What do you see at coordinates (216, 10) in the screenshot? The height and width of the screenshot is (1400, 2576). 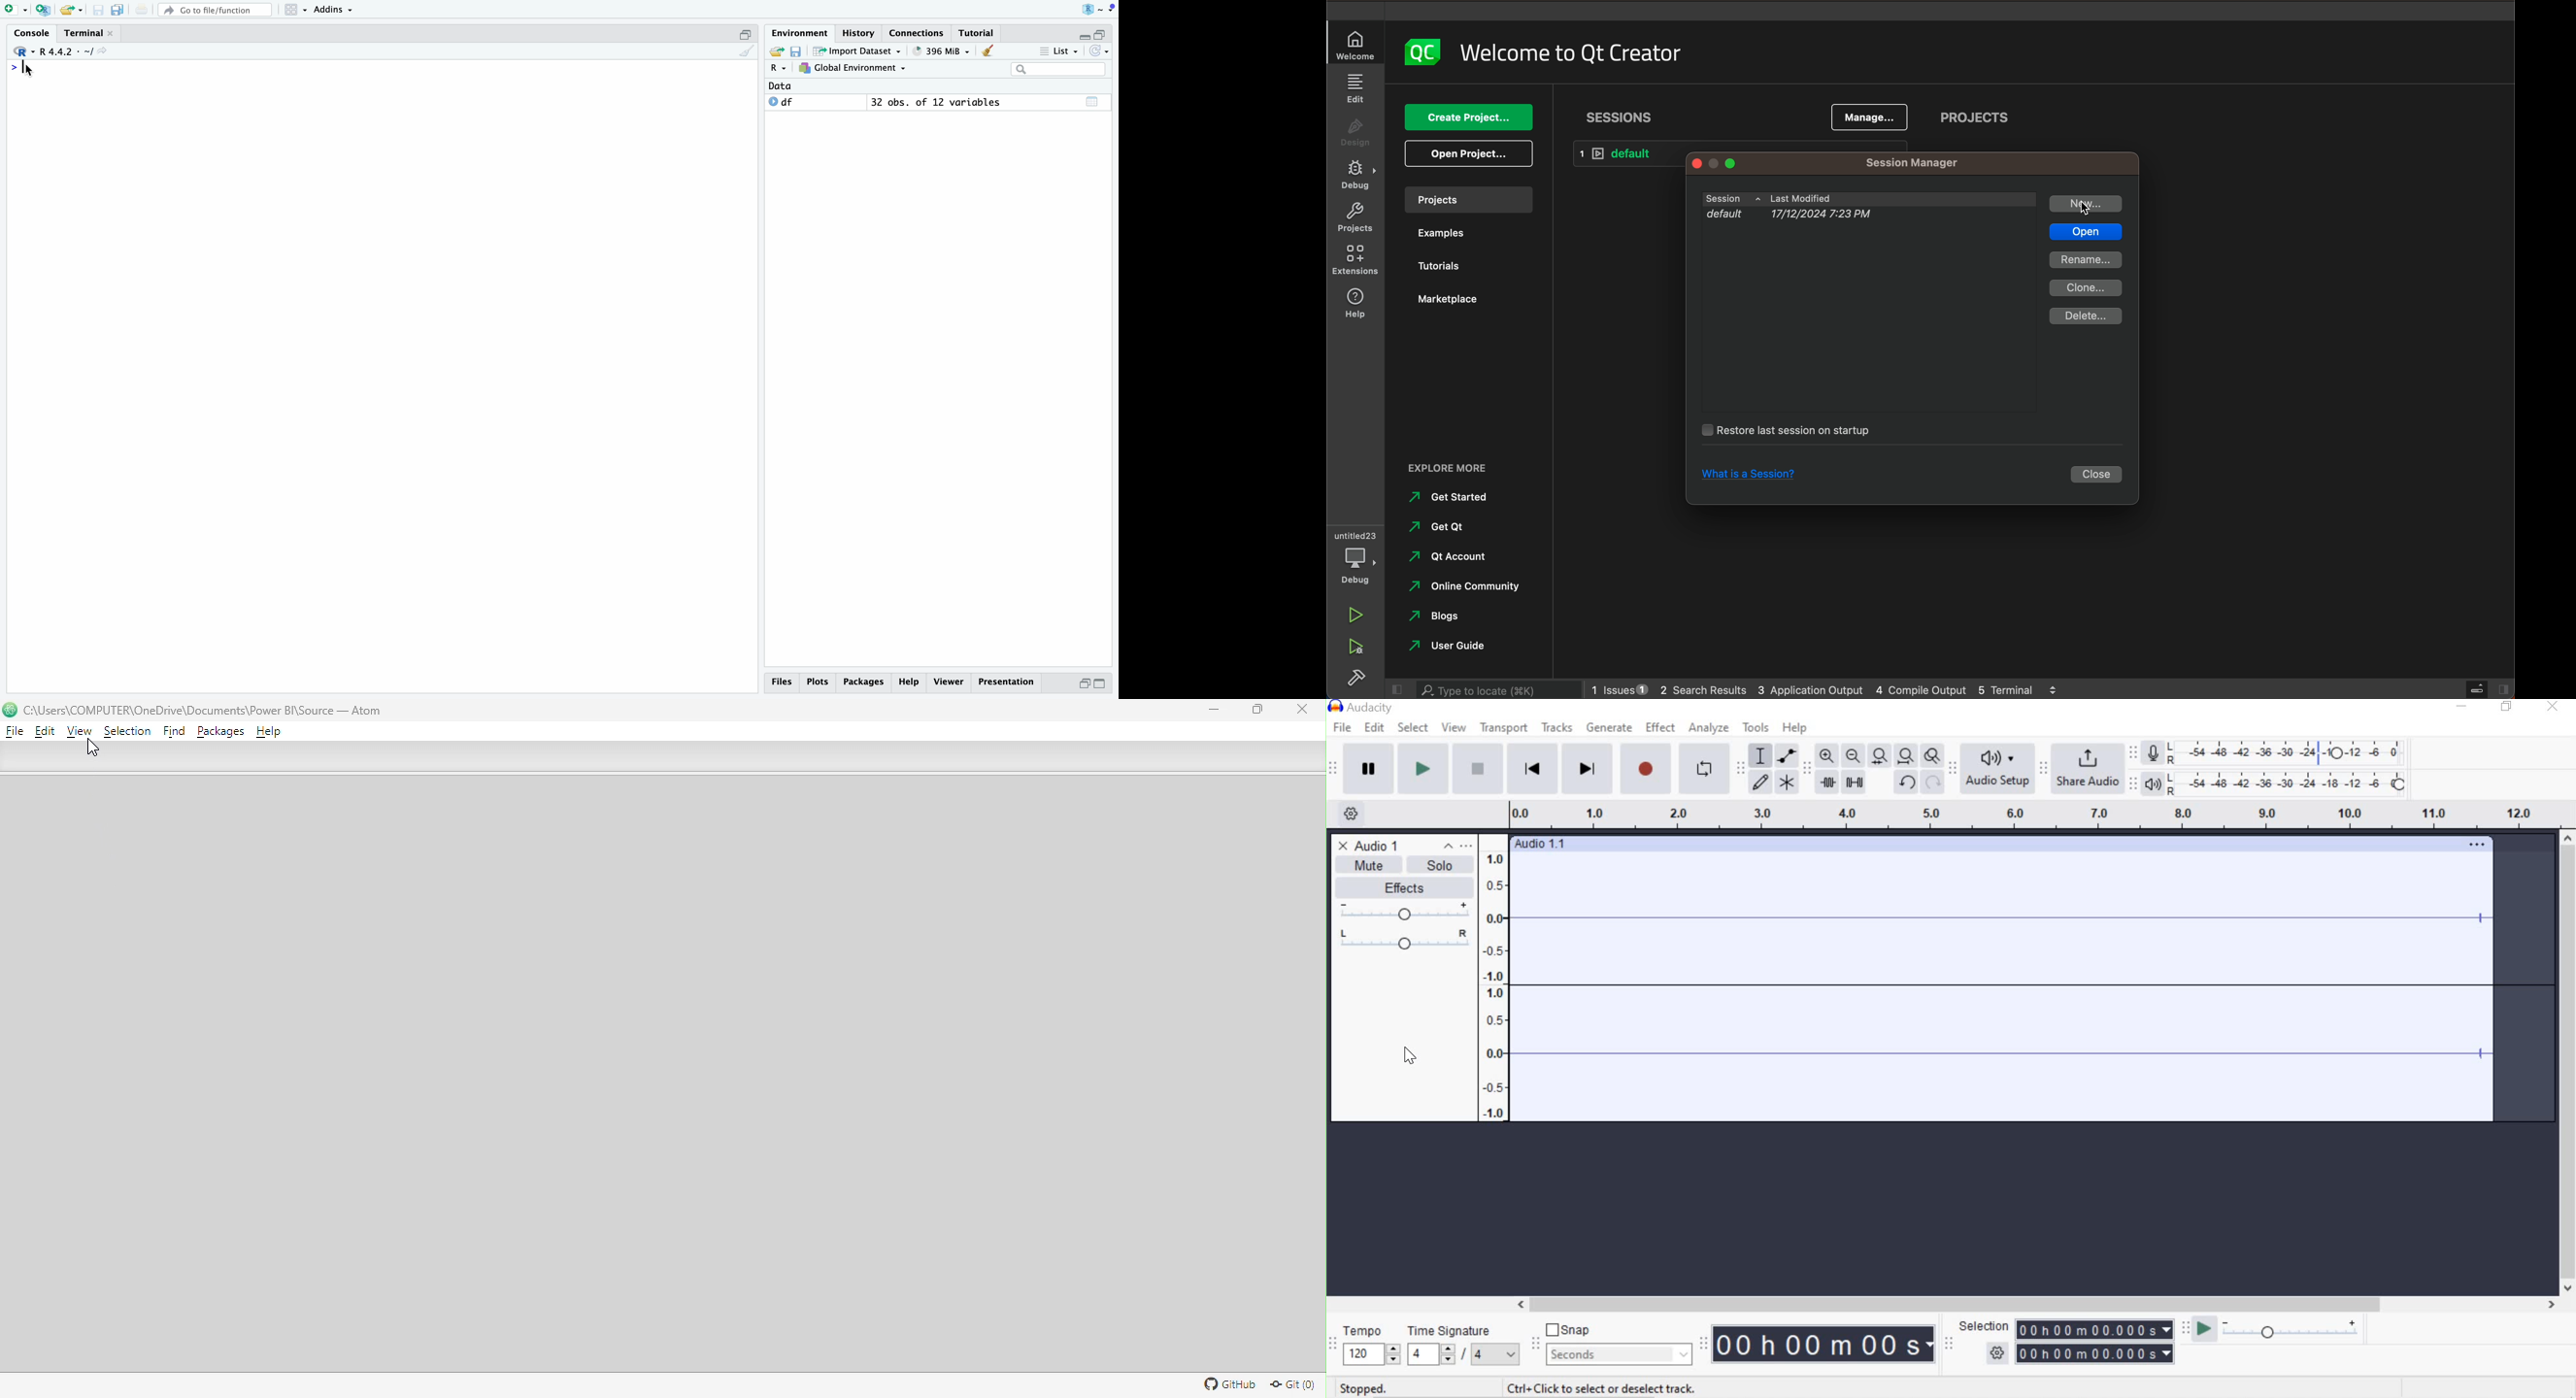 I see `go to file/function` at bounding box center [216, 10].